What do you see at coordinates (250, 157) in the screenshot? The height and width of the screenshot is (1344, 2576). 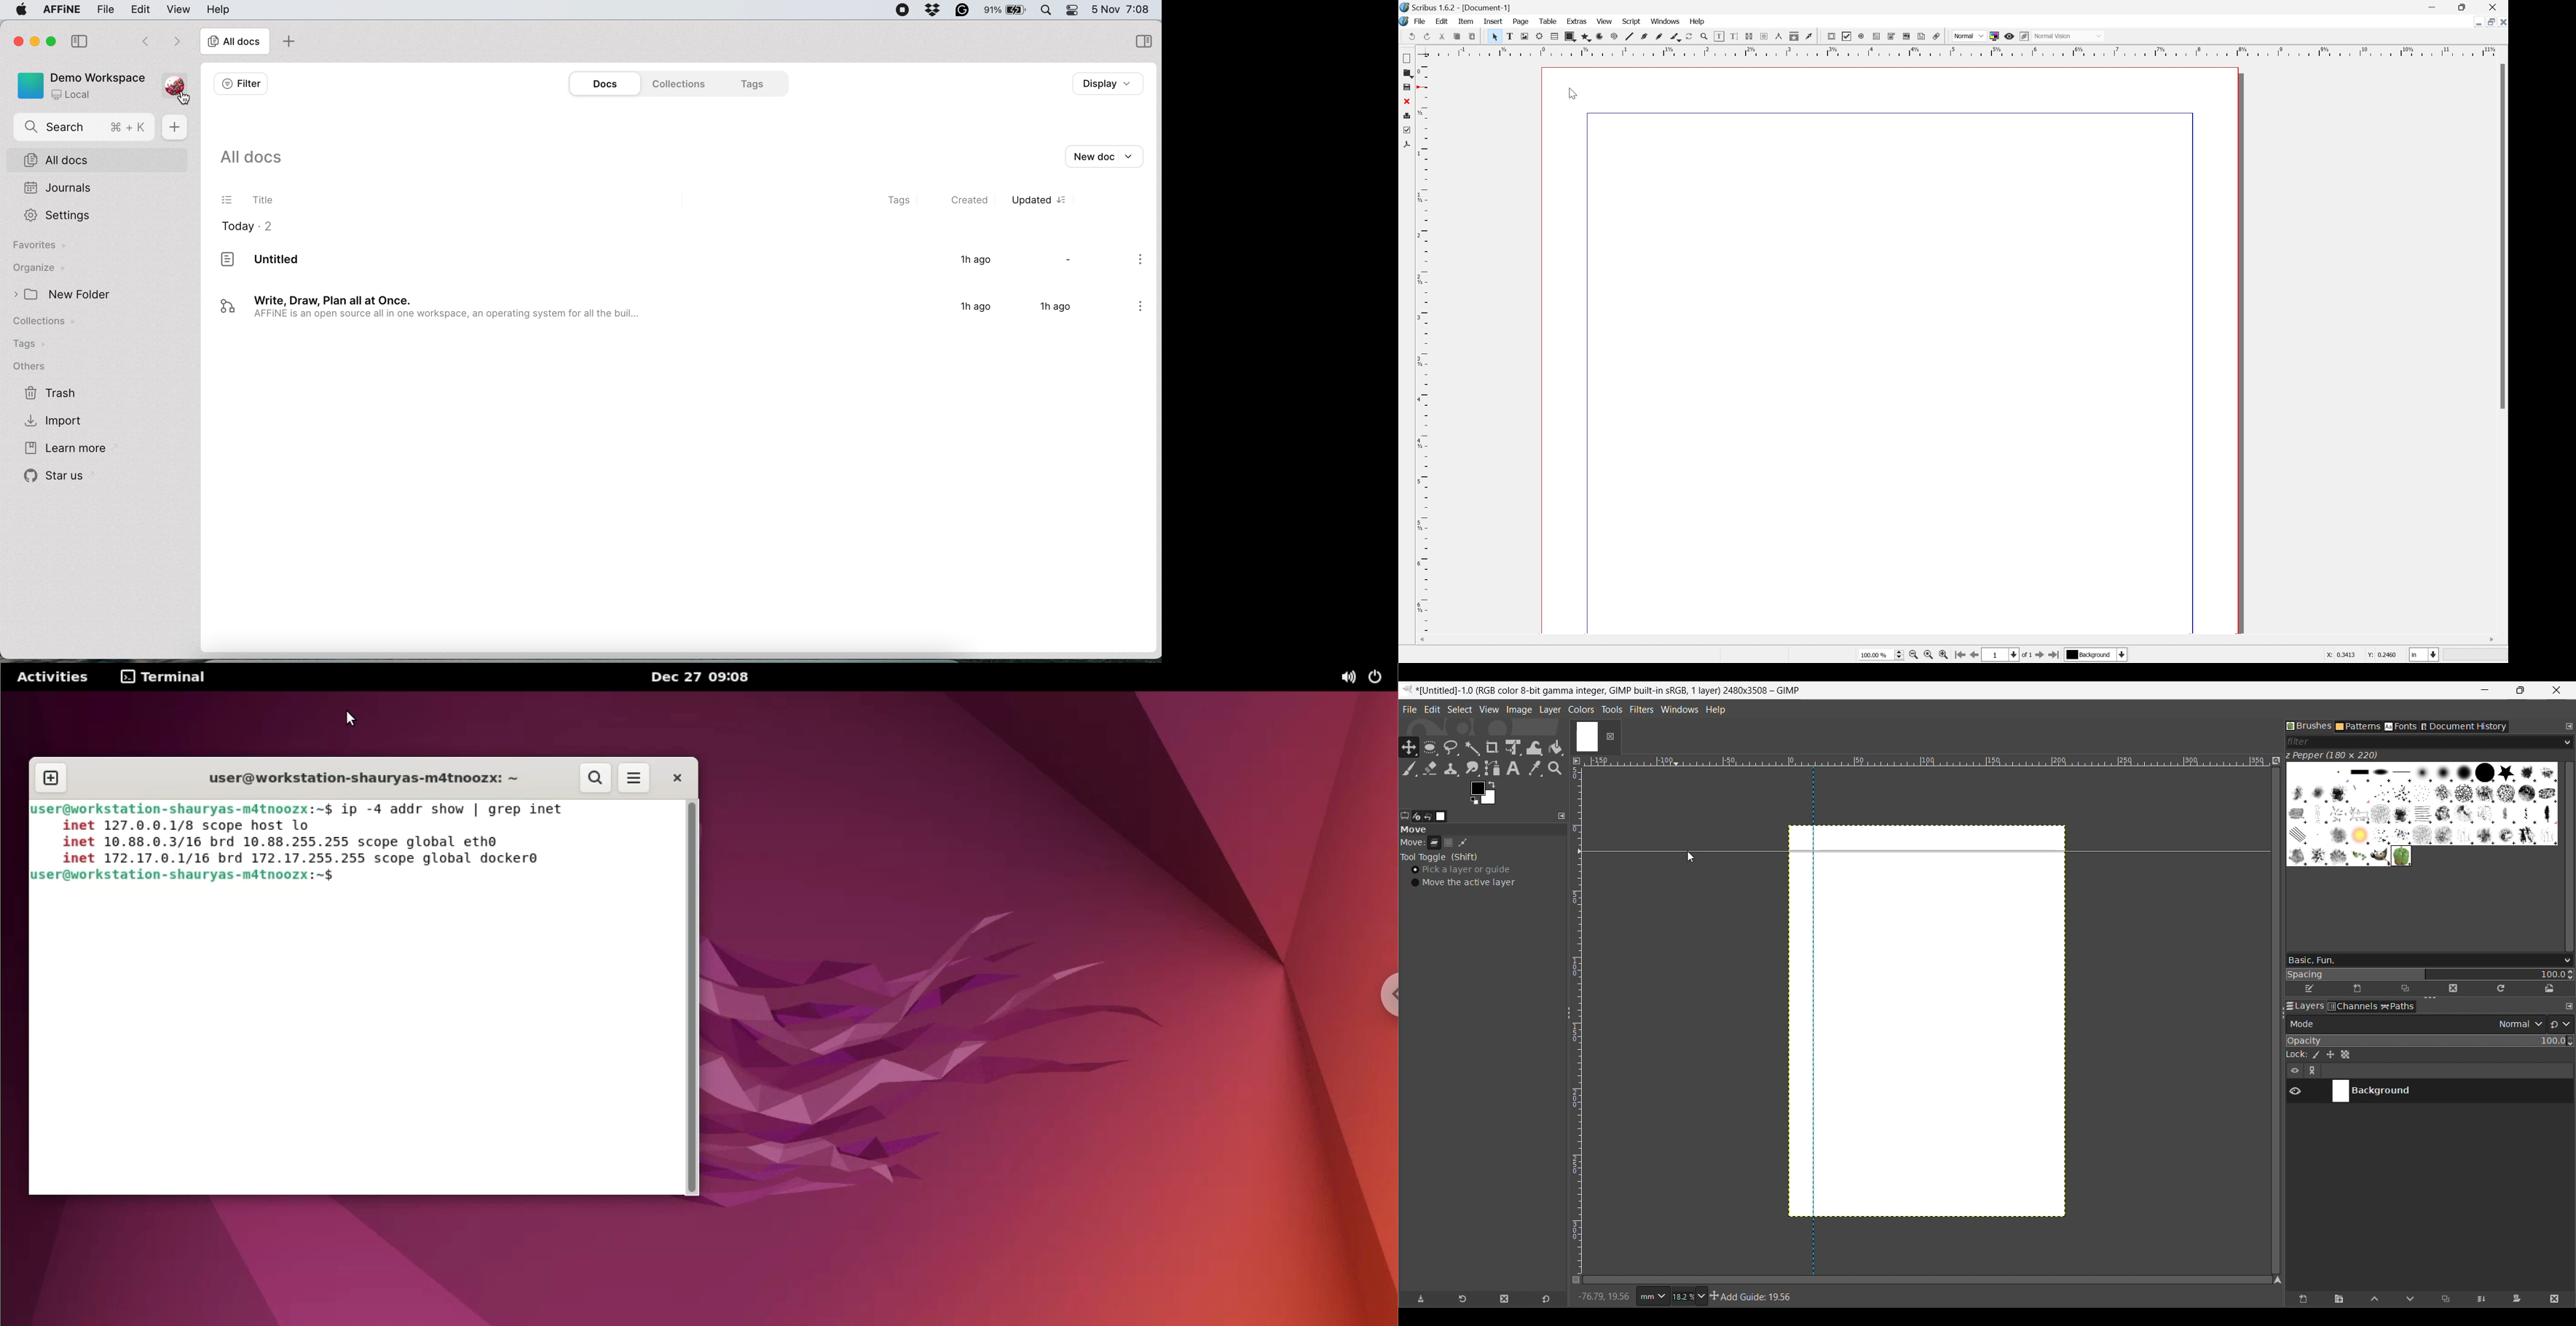 I see `all docs` at bounding box center [250, 157].